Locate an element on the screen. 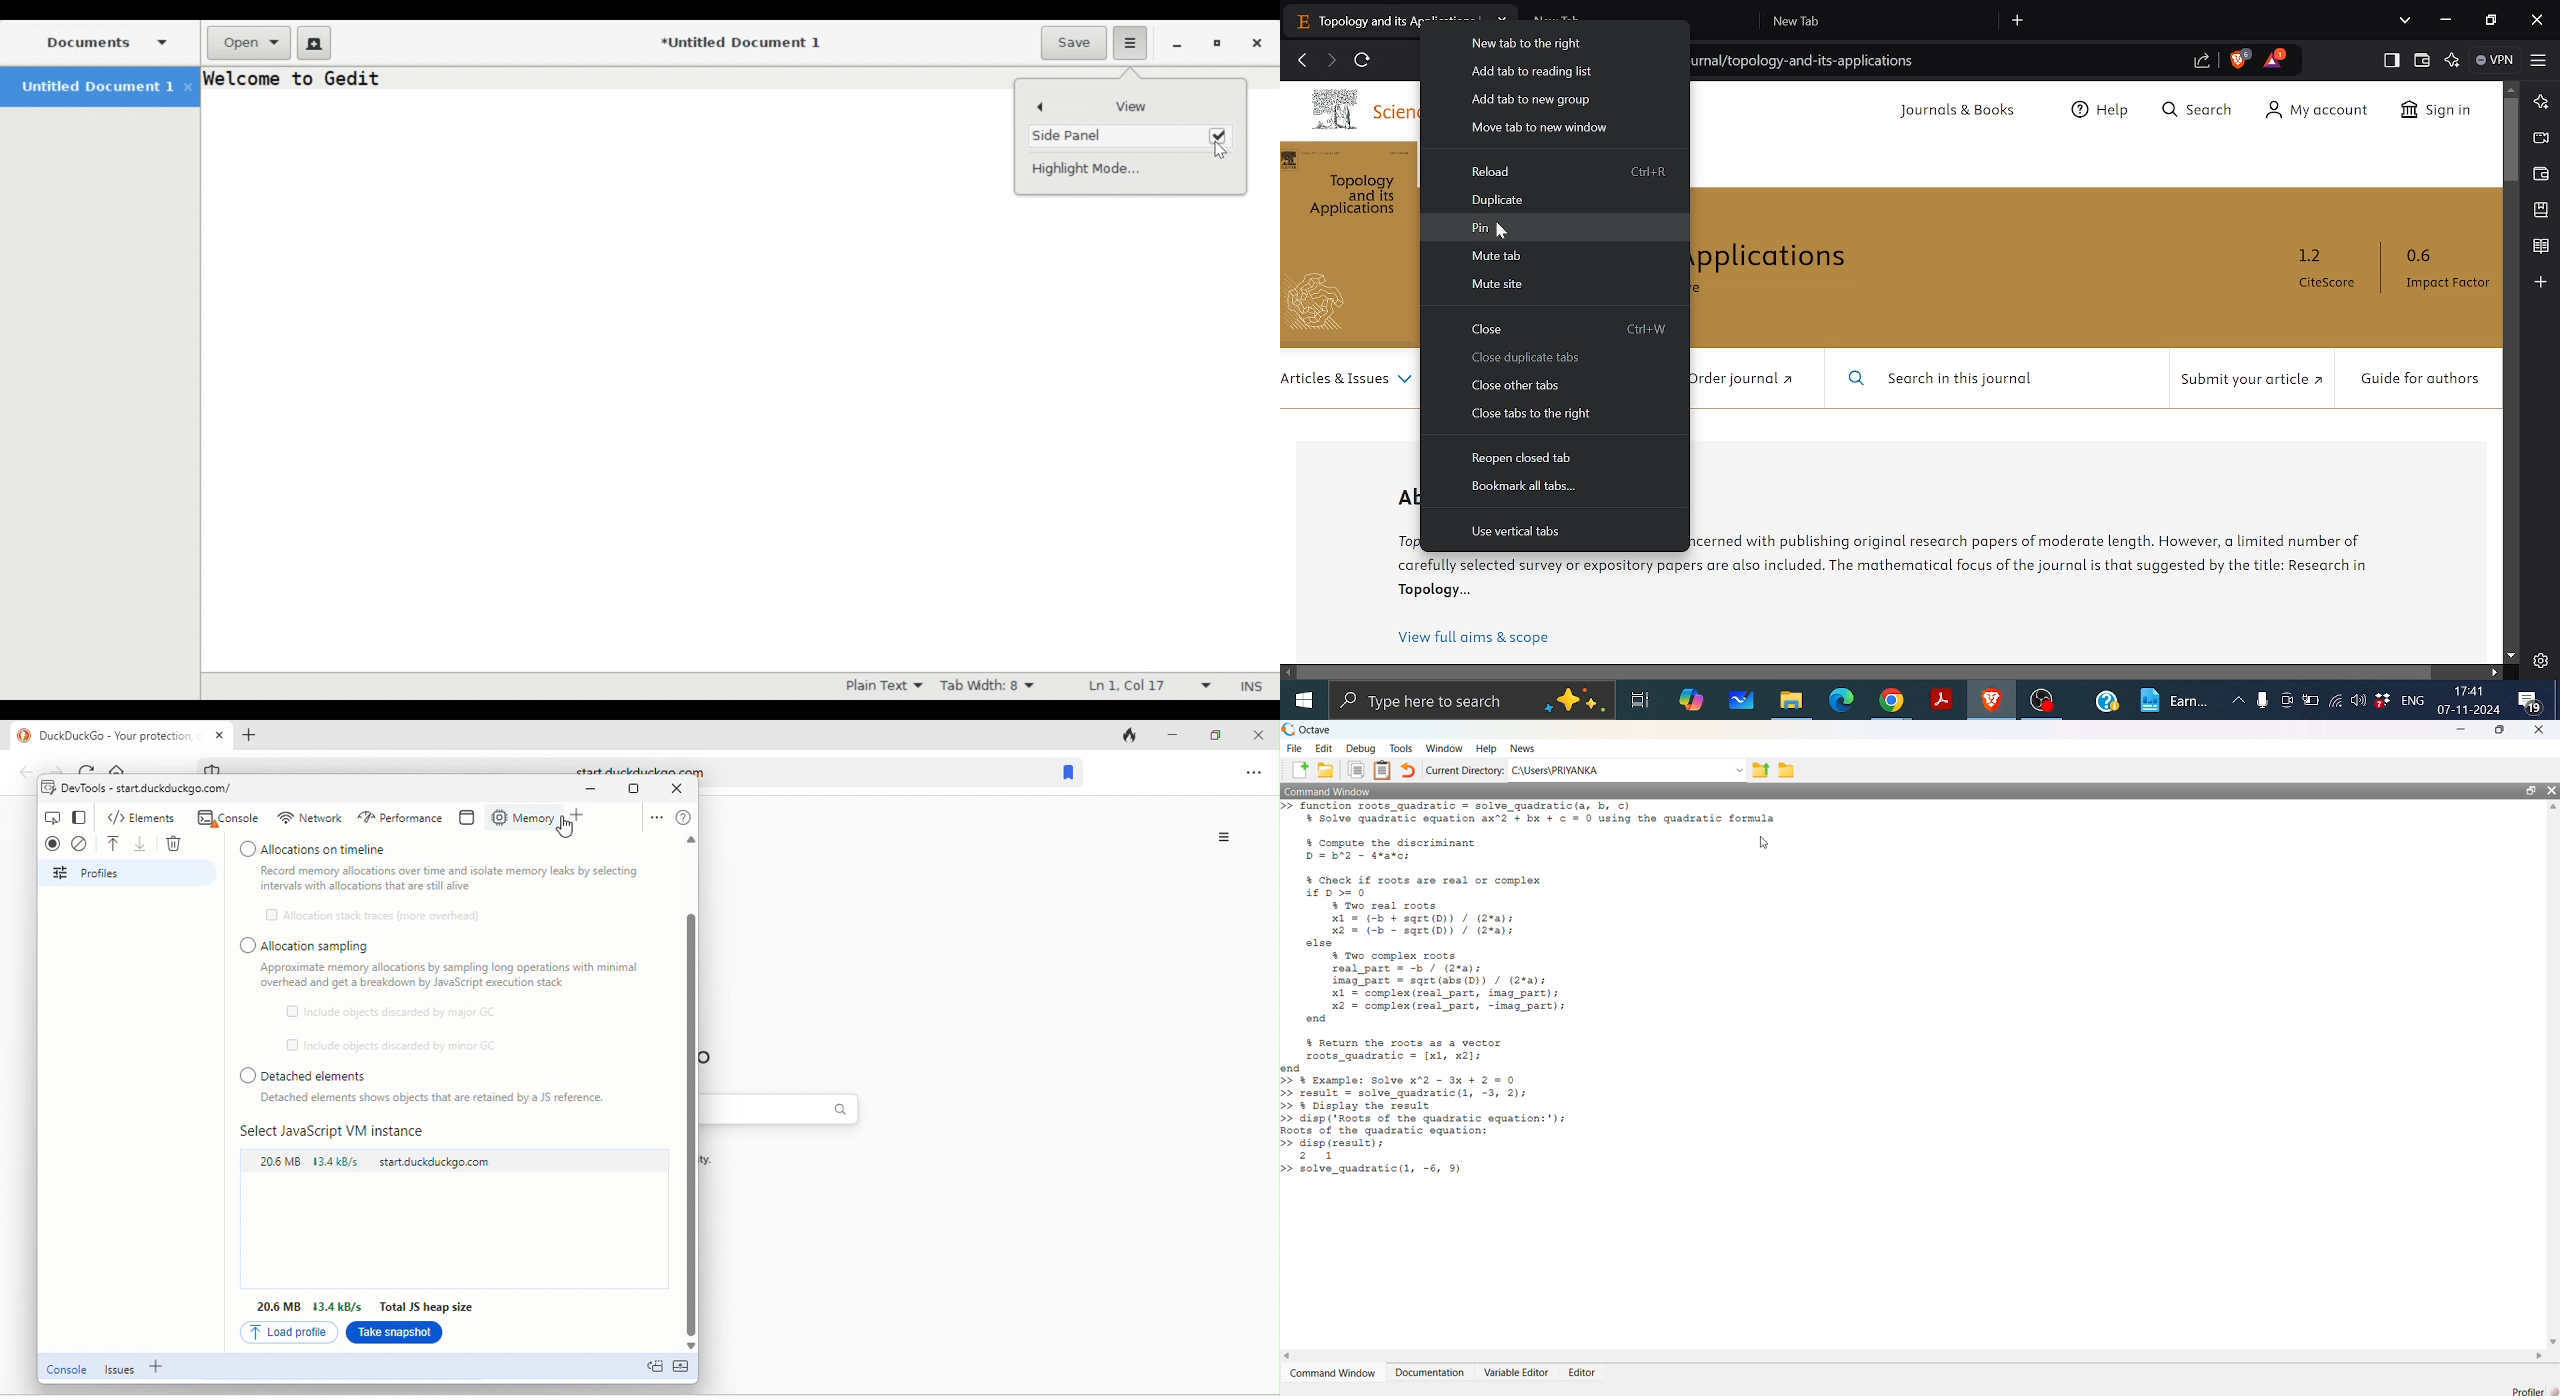  Command Window is located at coordinates (1332, 789).